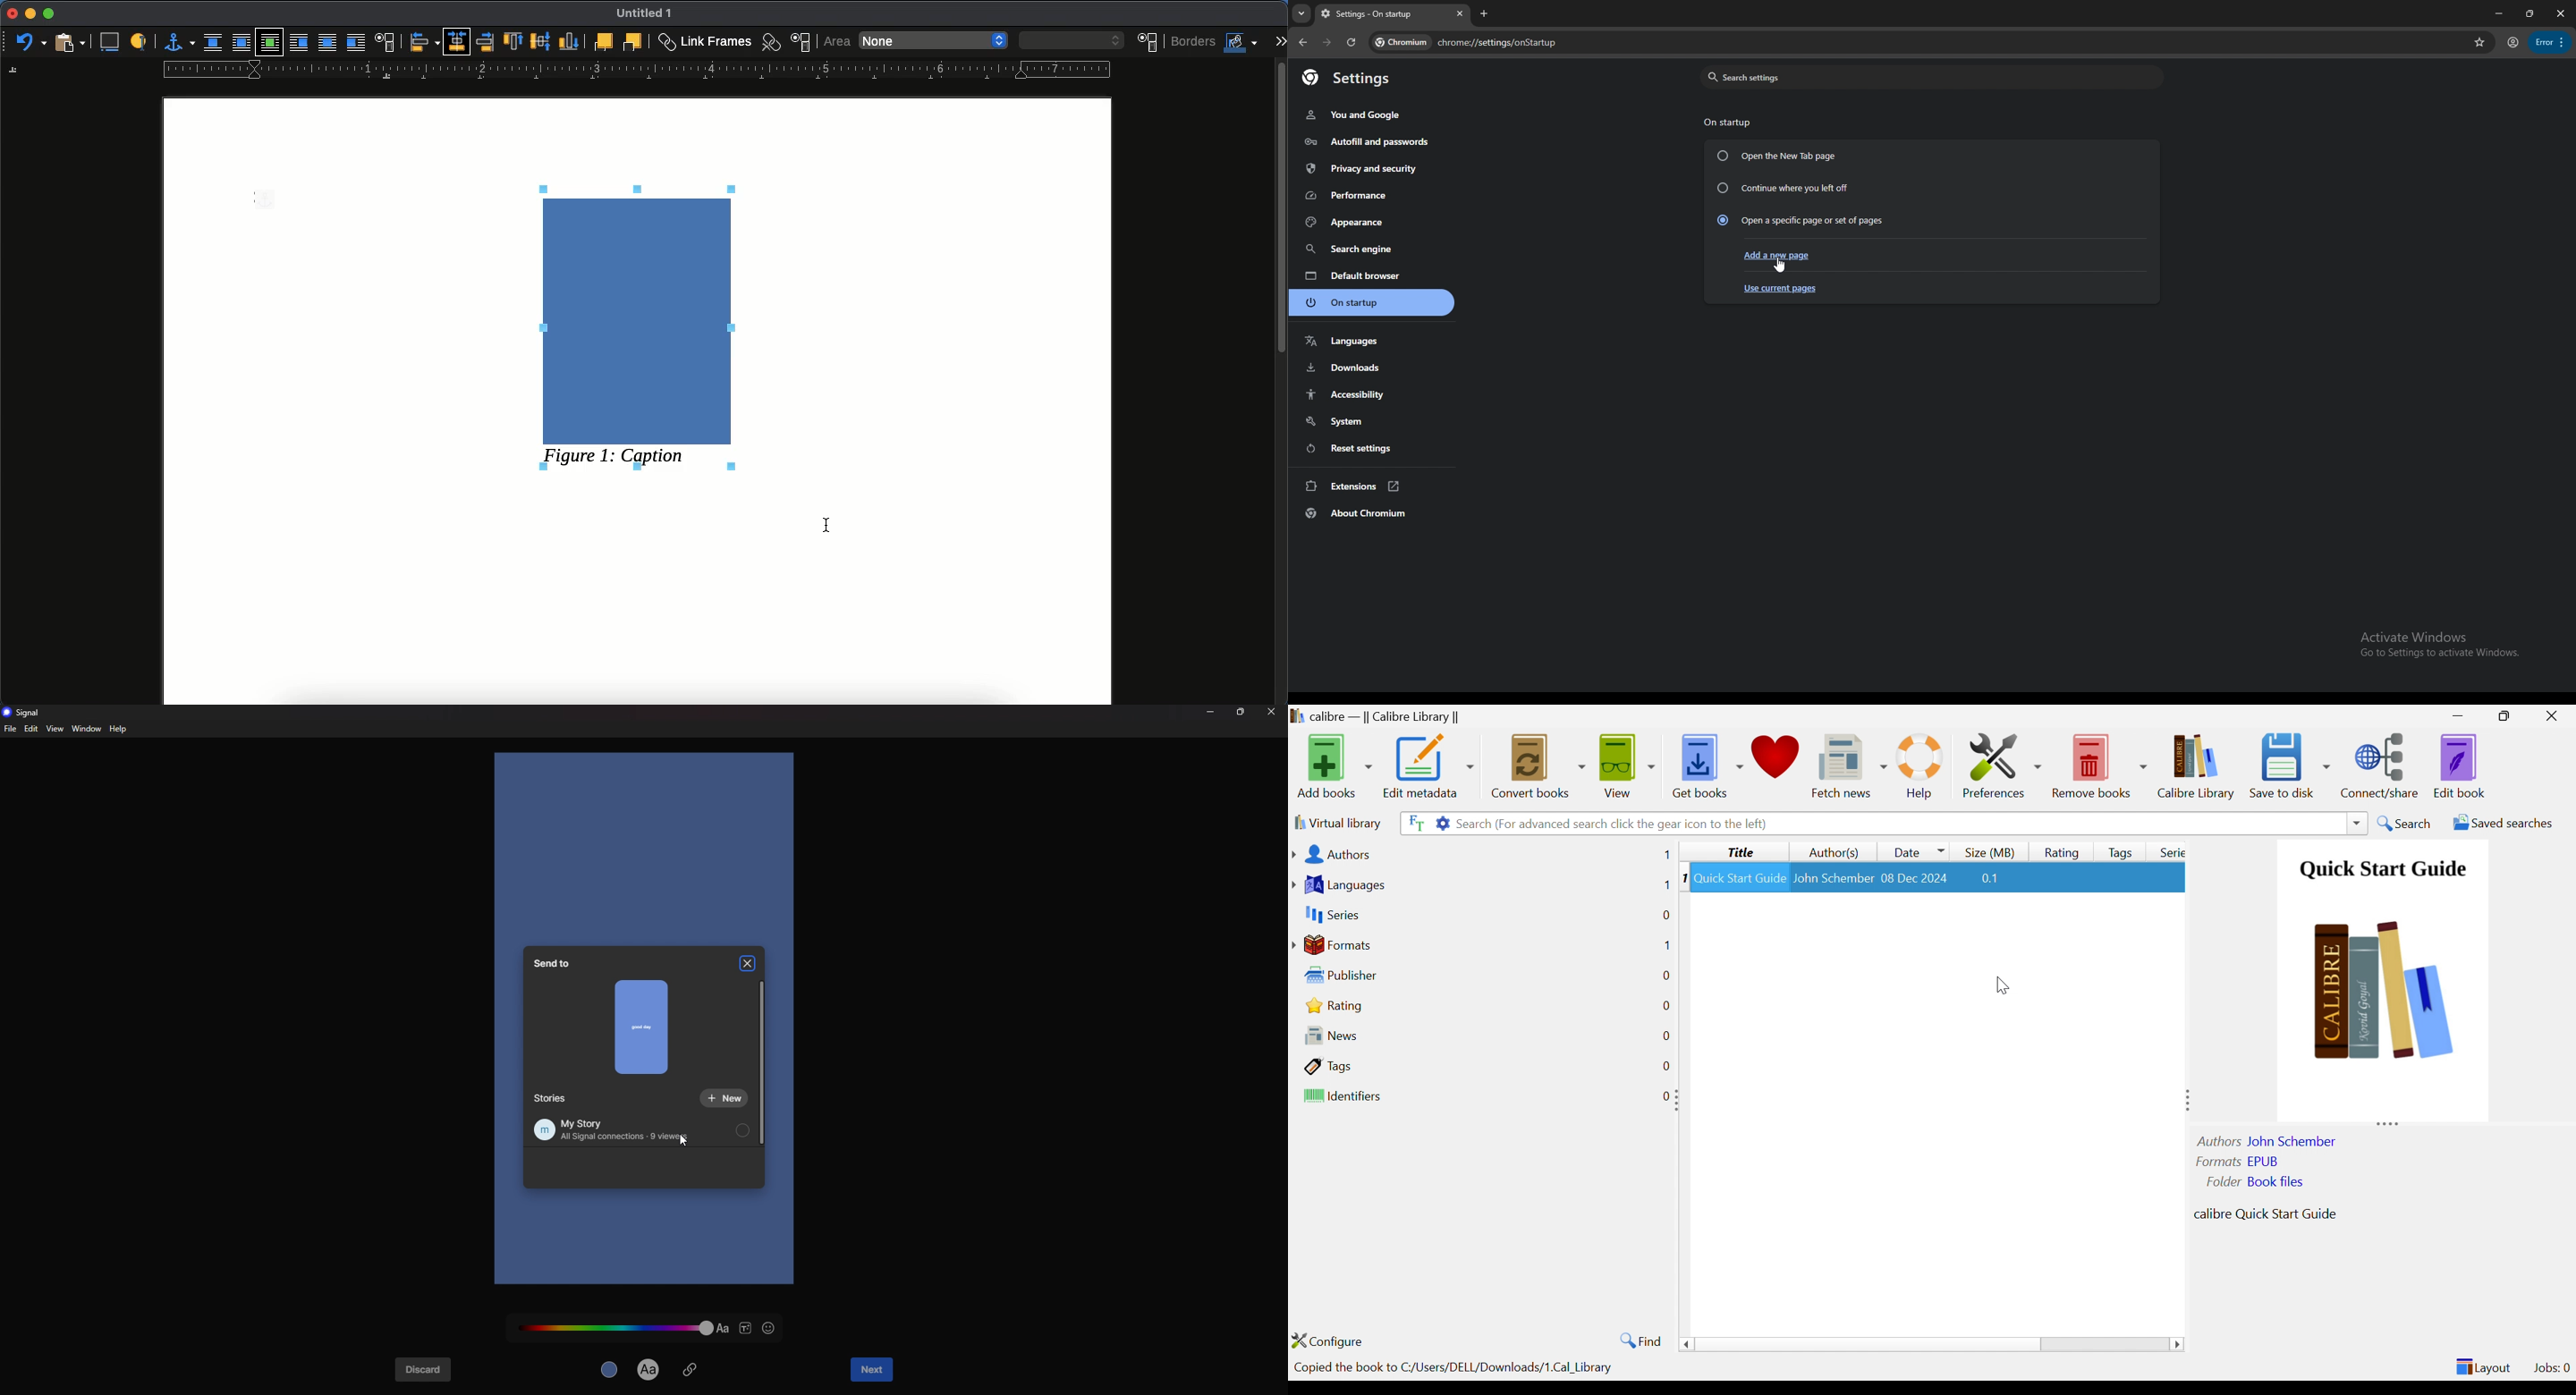 The width and height of the screenshot is (2576, 1400). I want to click on minimize, so click(28, 13).